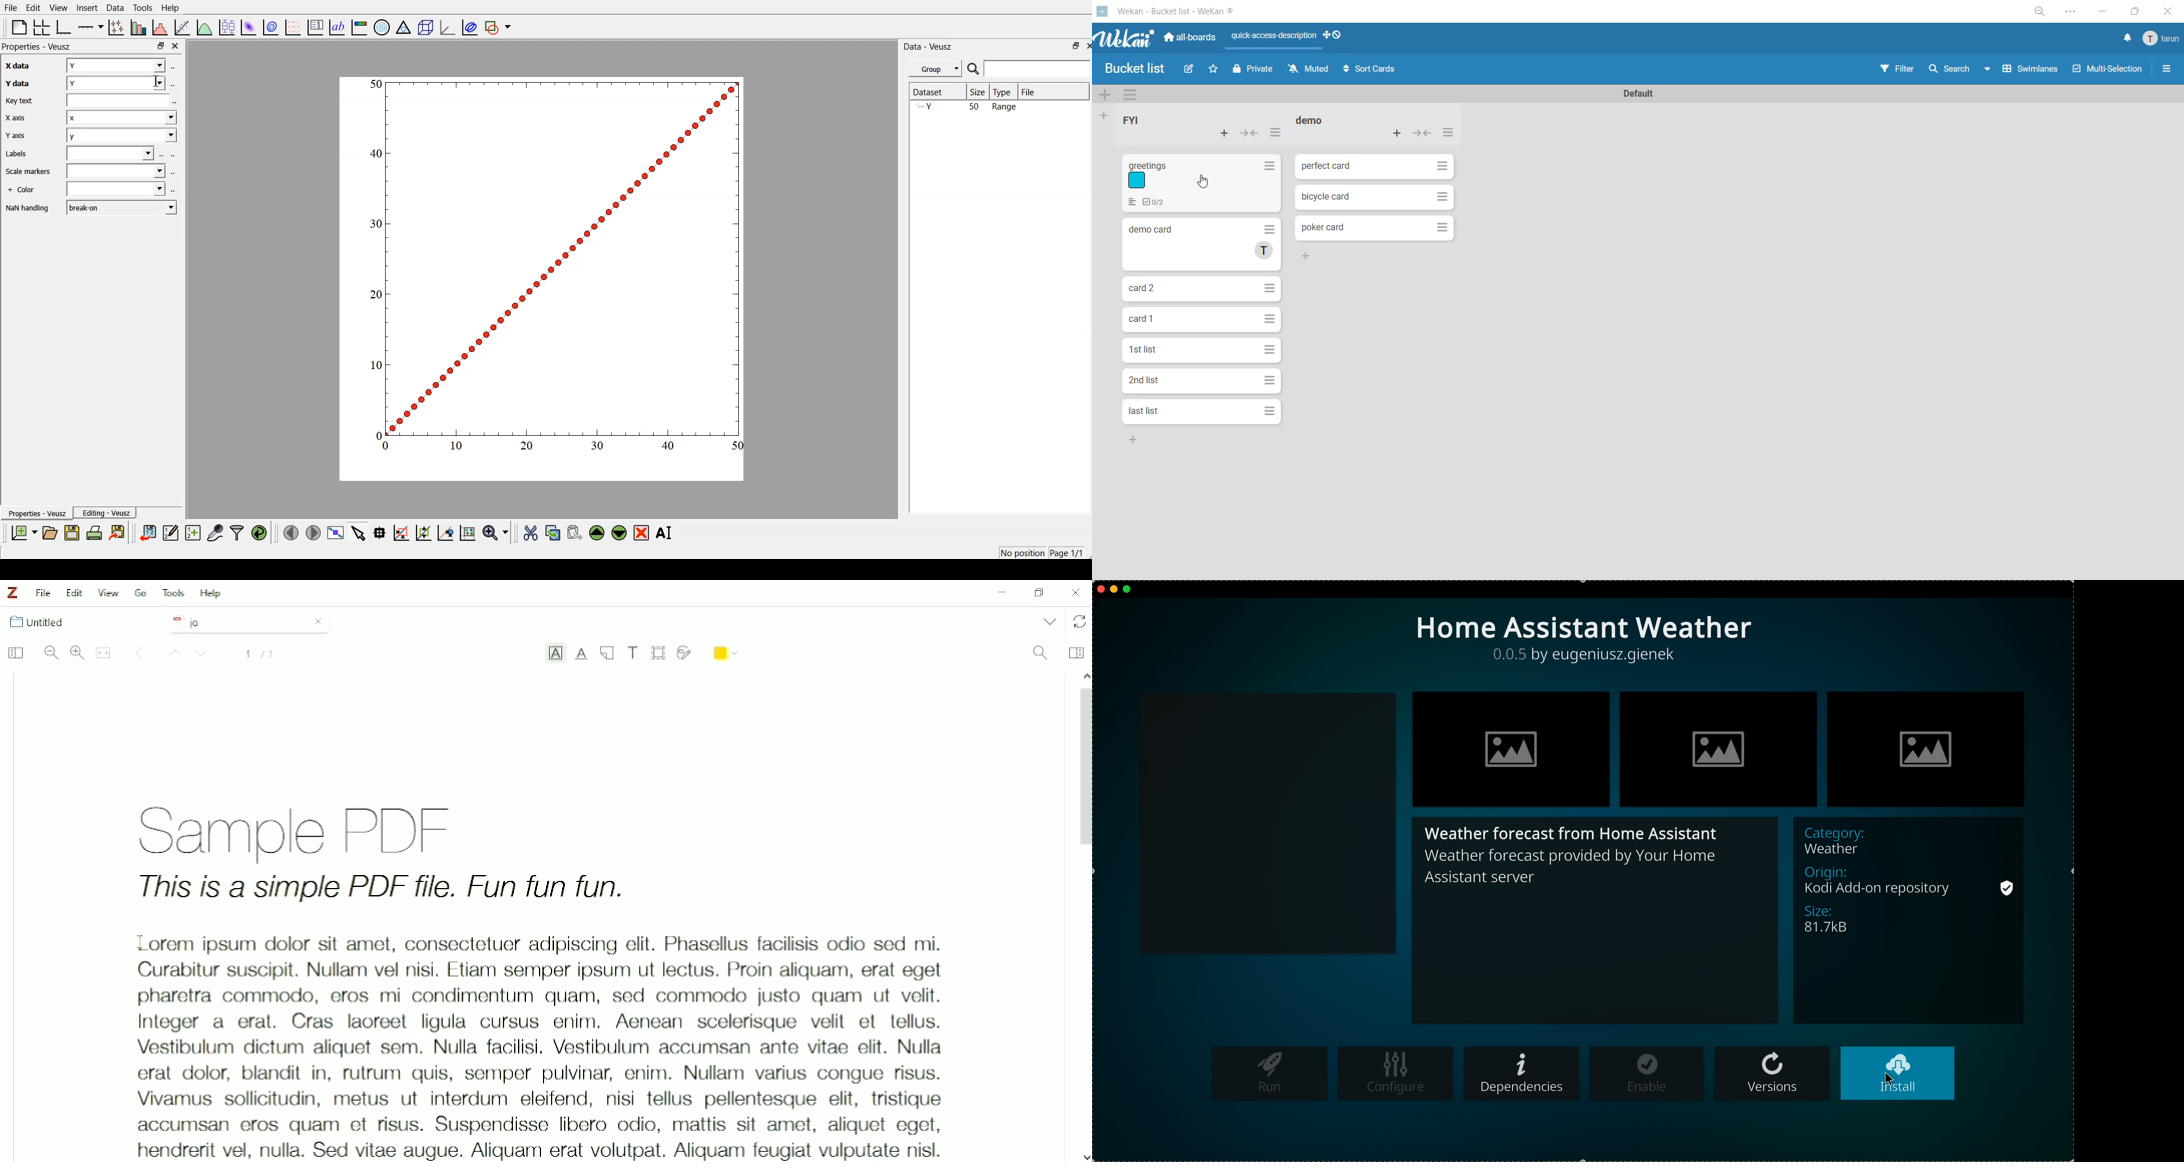  What do you see at coordinates (141, 592) in the screenshot?
I see `Go` at bounding box center [141, 592].